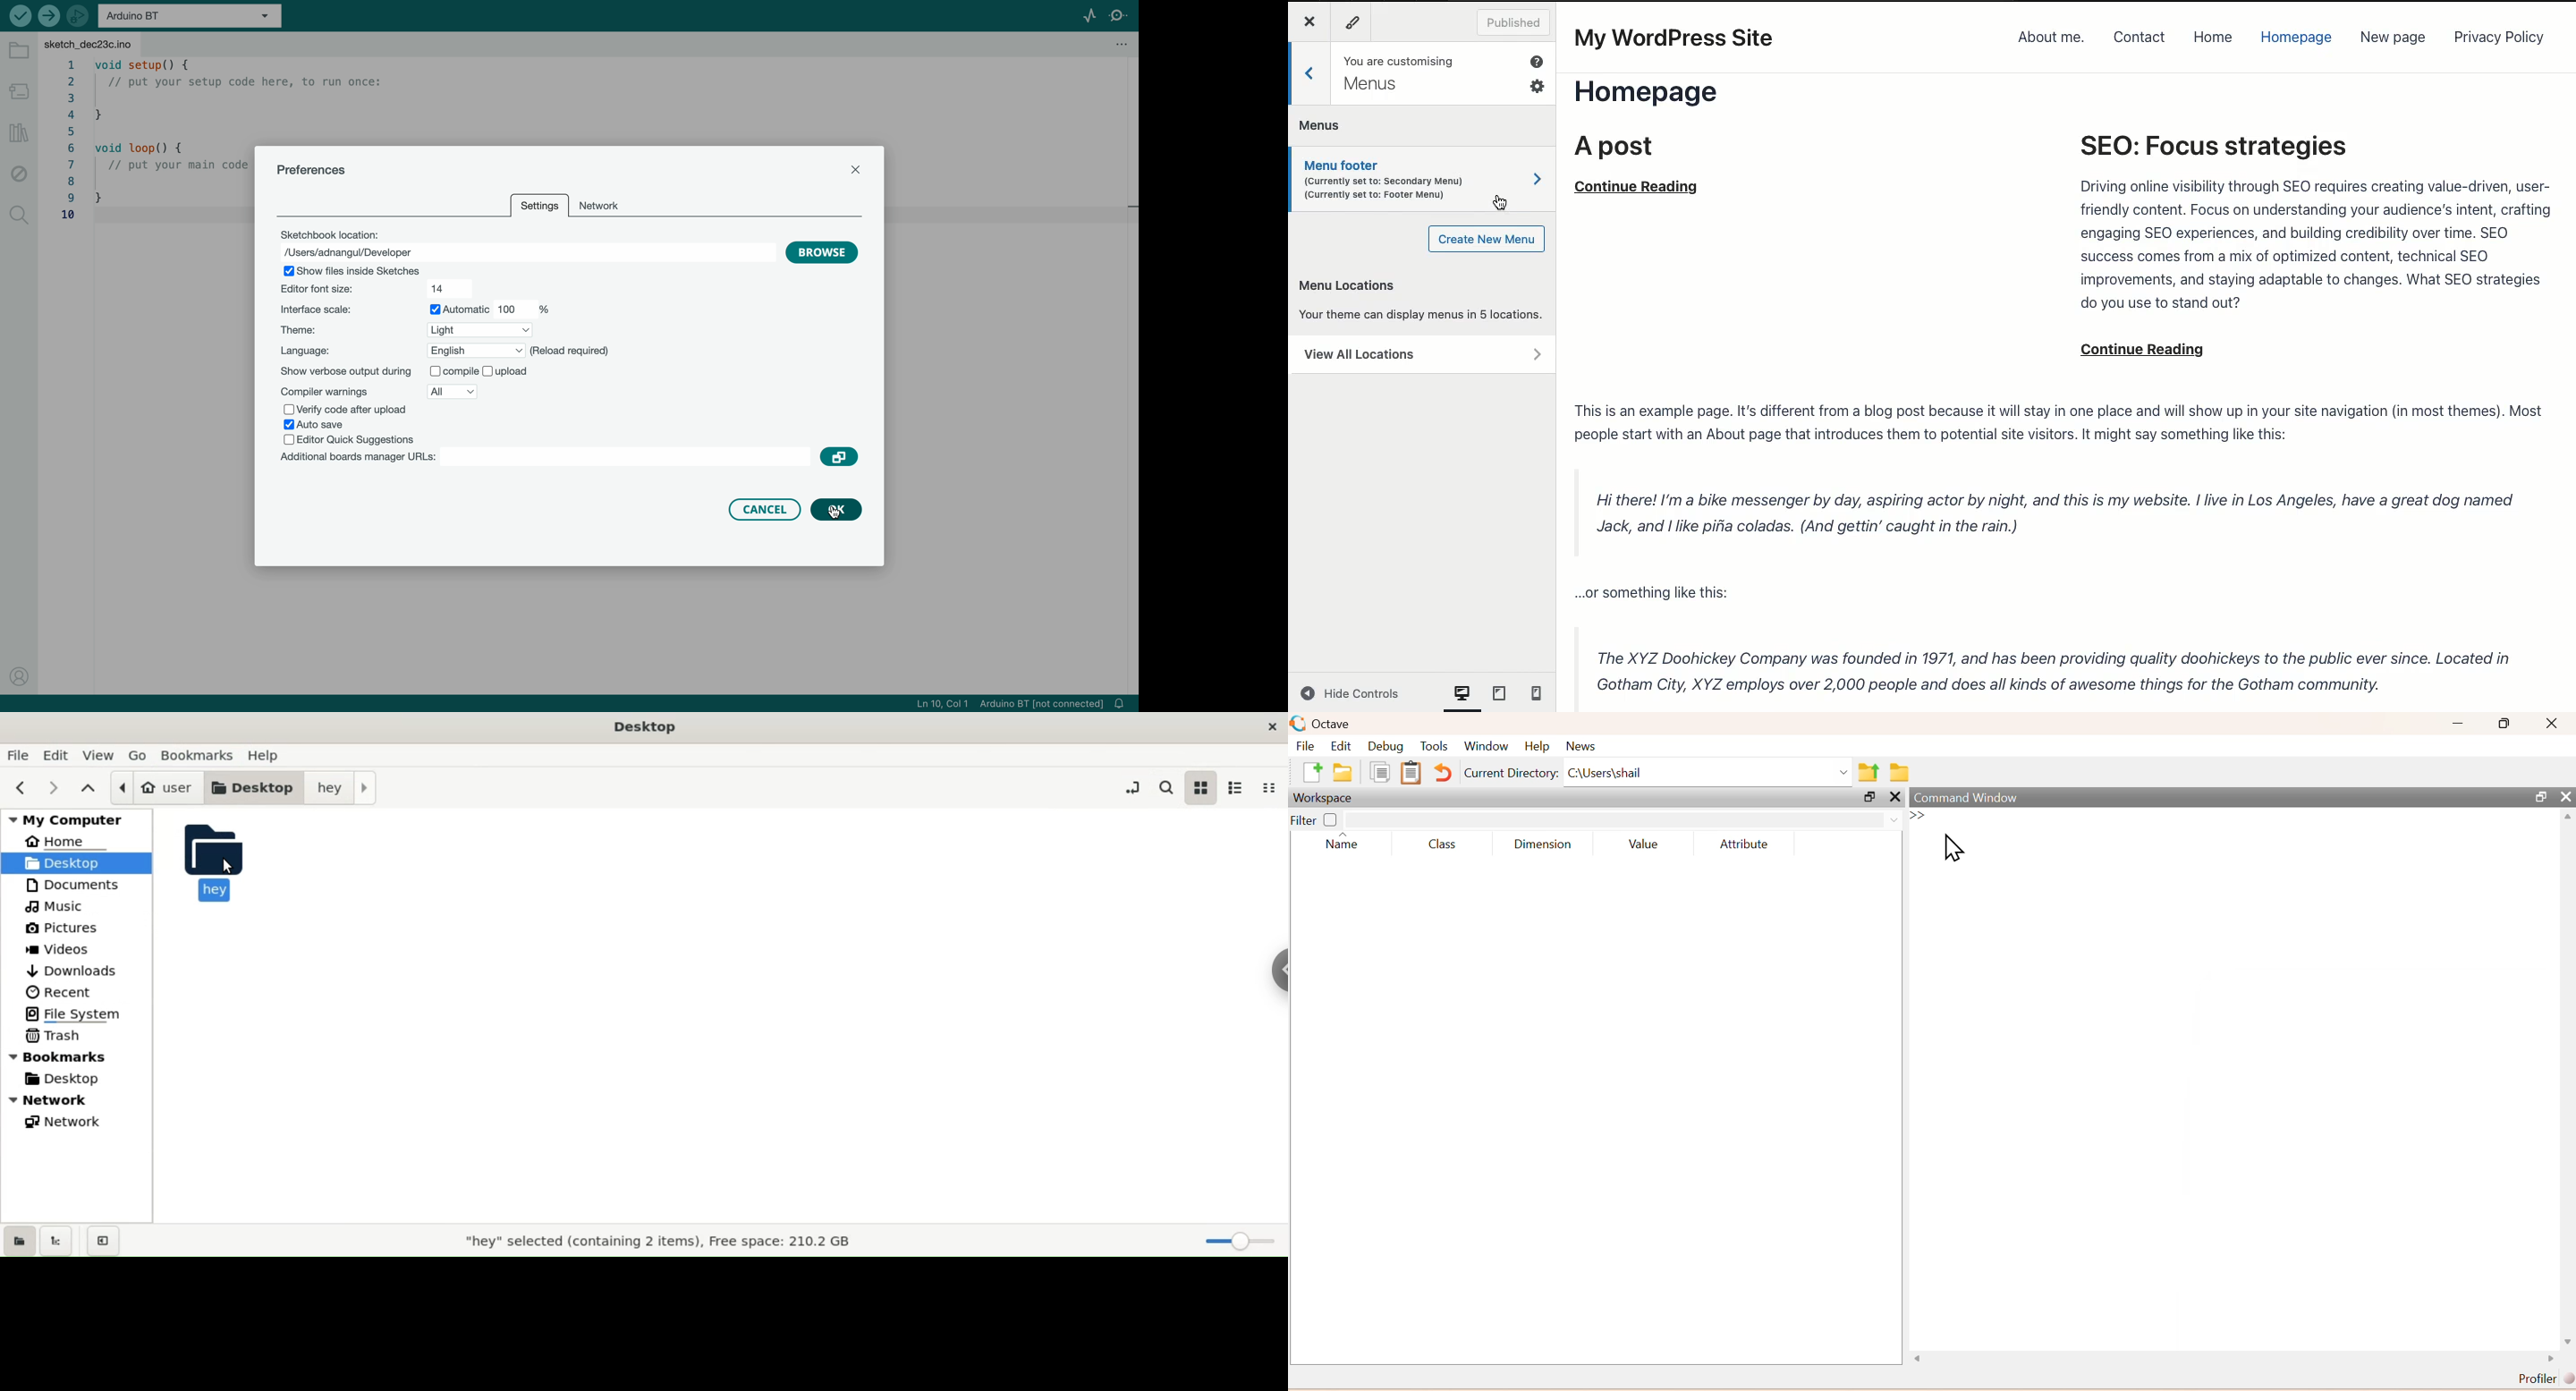 This screenshot has height=1400, width=2576. I want to click on verify code, so click(362, 410).